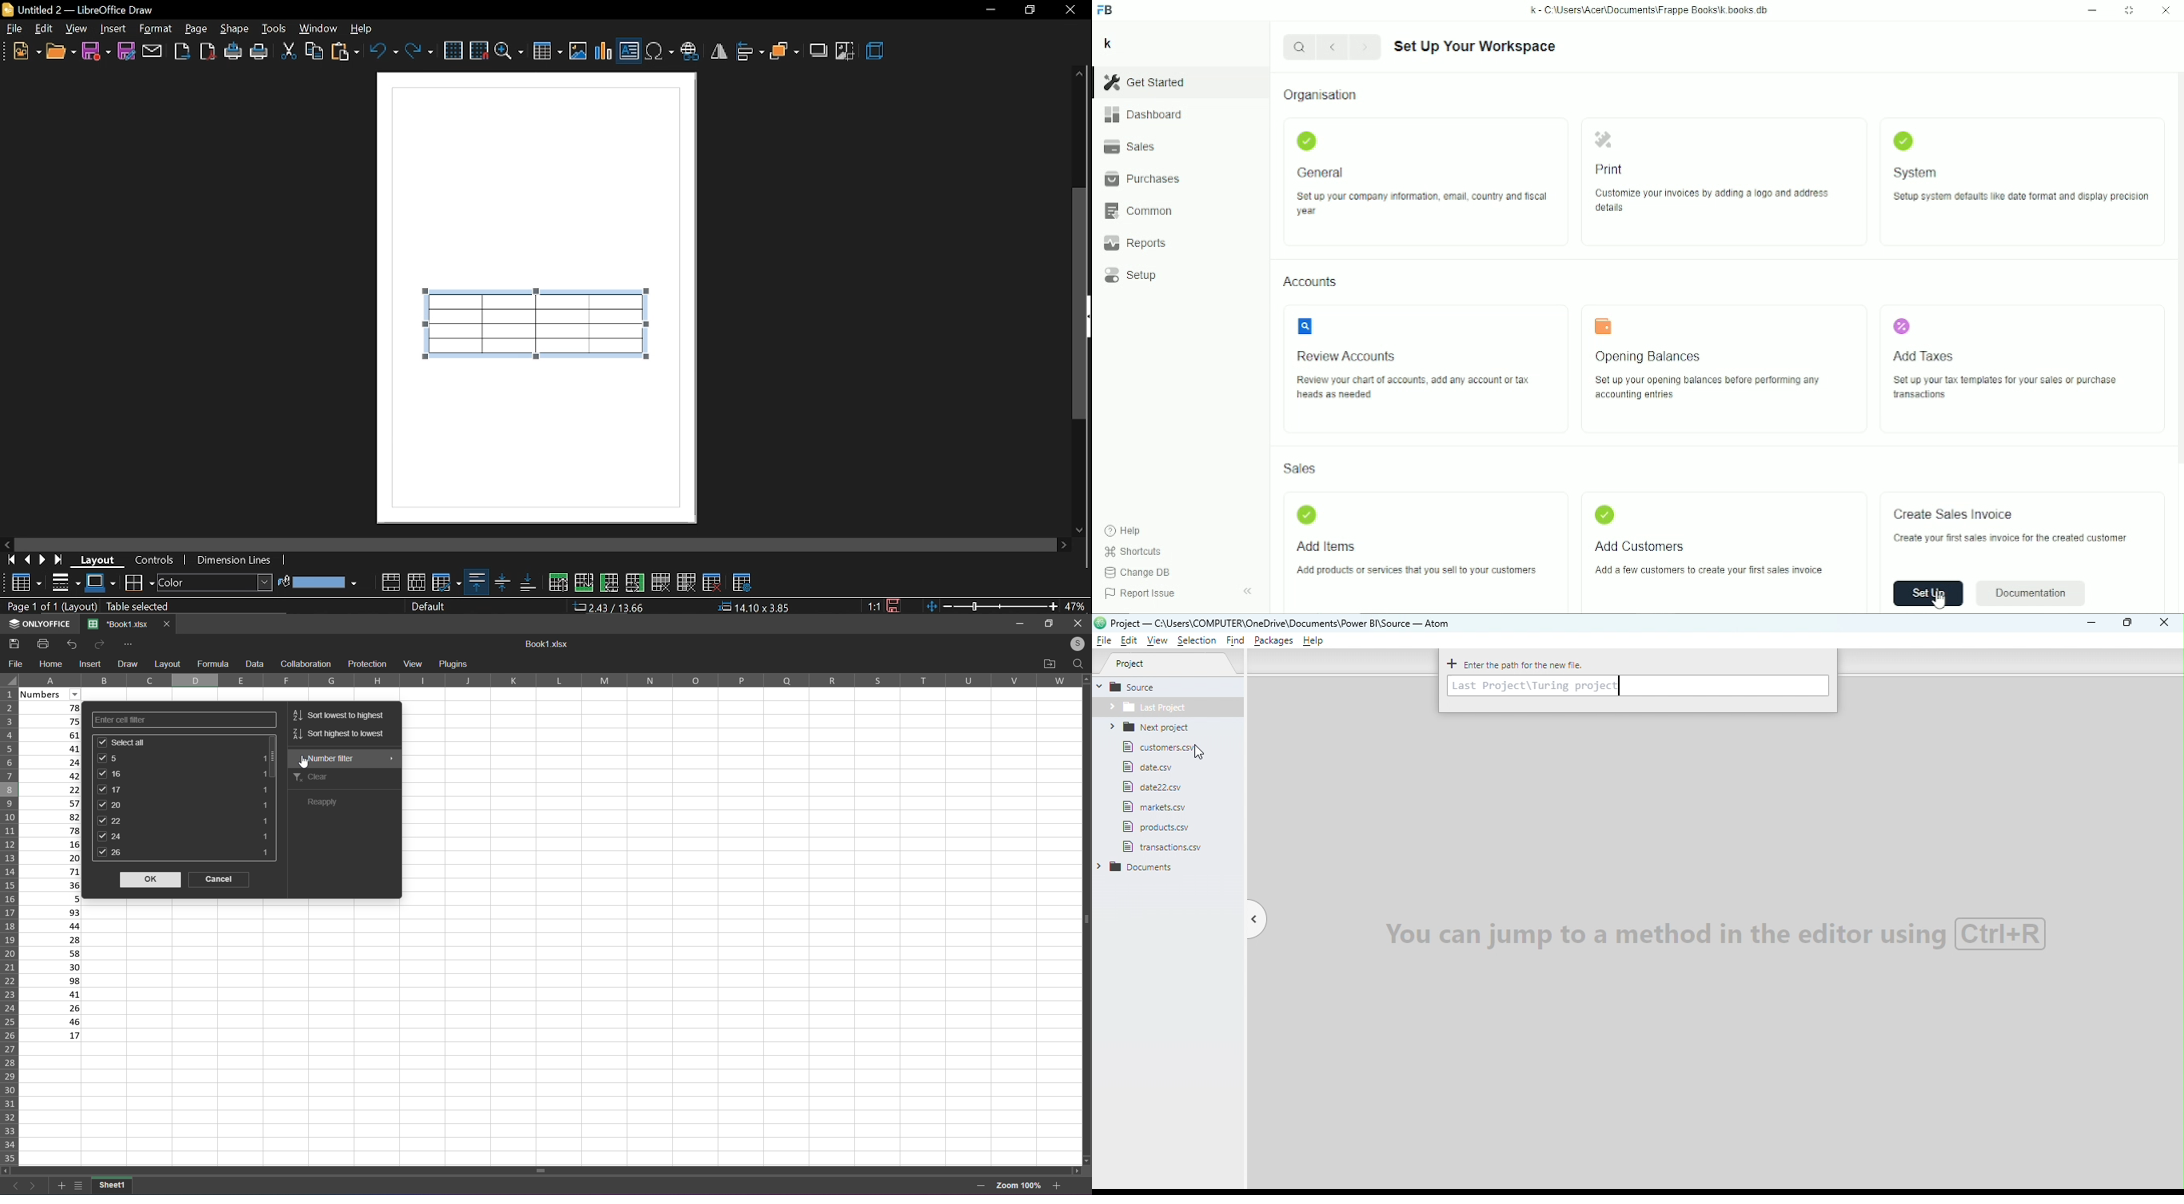  I want to click on tools, so click(275, 28).